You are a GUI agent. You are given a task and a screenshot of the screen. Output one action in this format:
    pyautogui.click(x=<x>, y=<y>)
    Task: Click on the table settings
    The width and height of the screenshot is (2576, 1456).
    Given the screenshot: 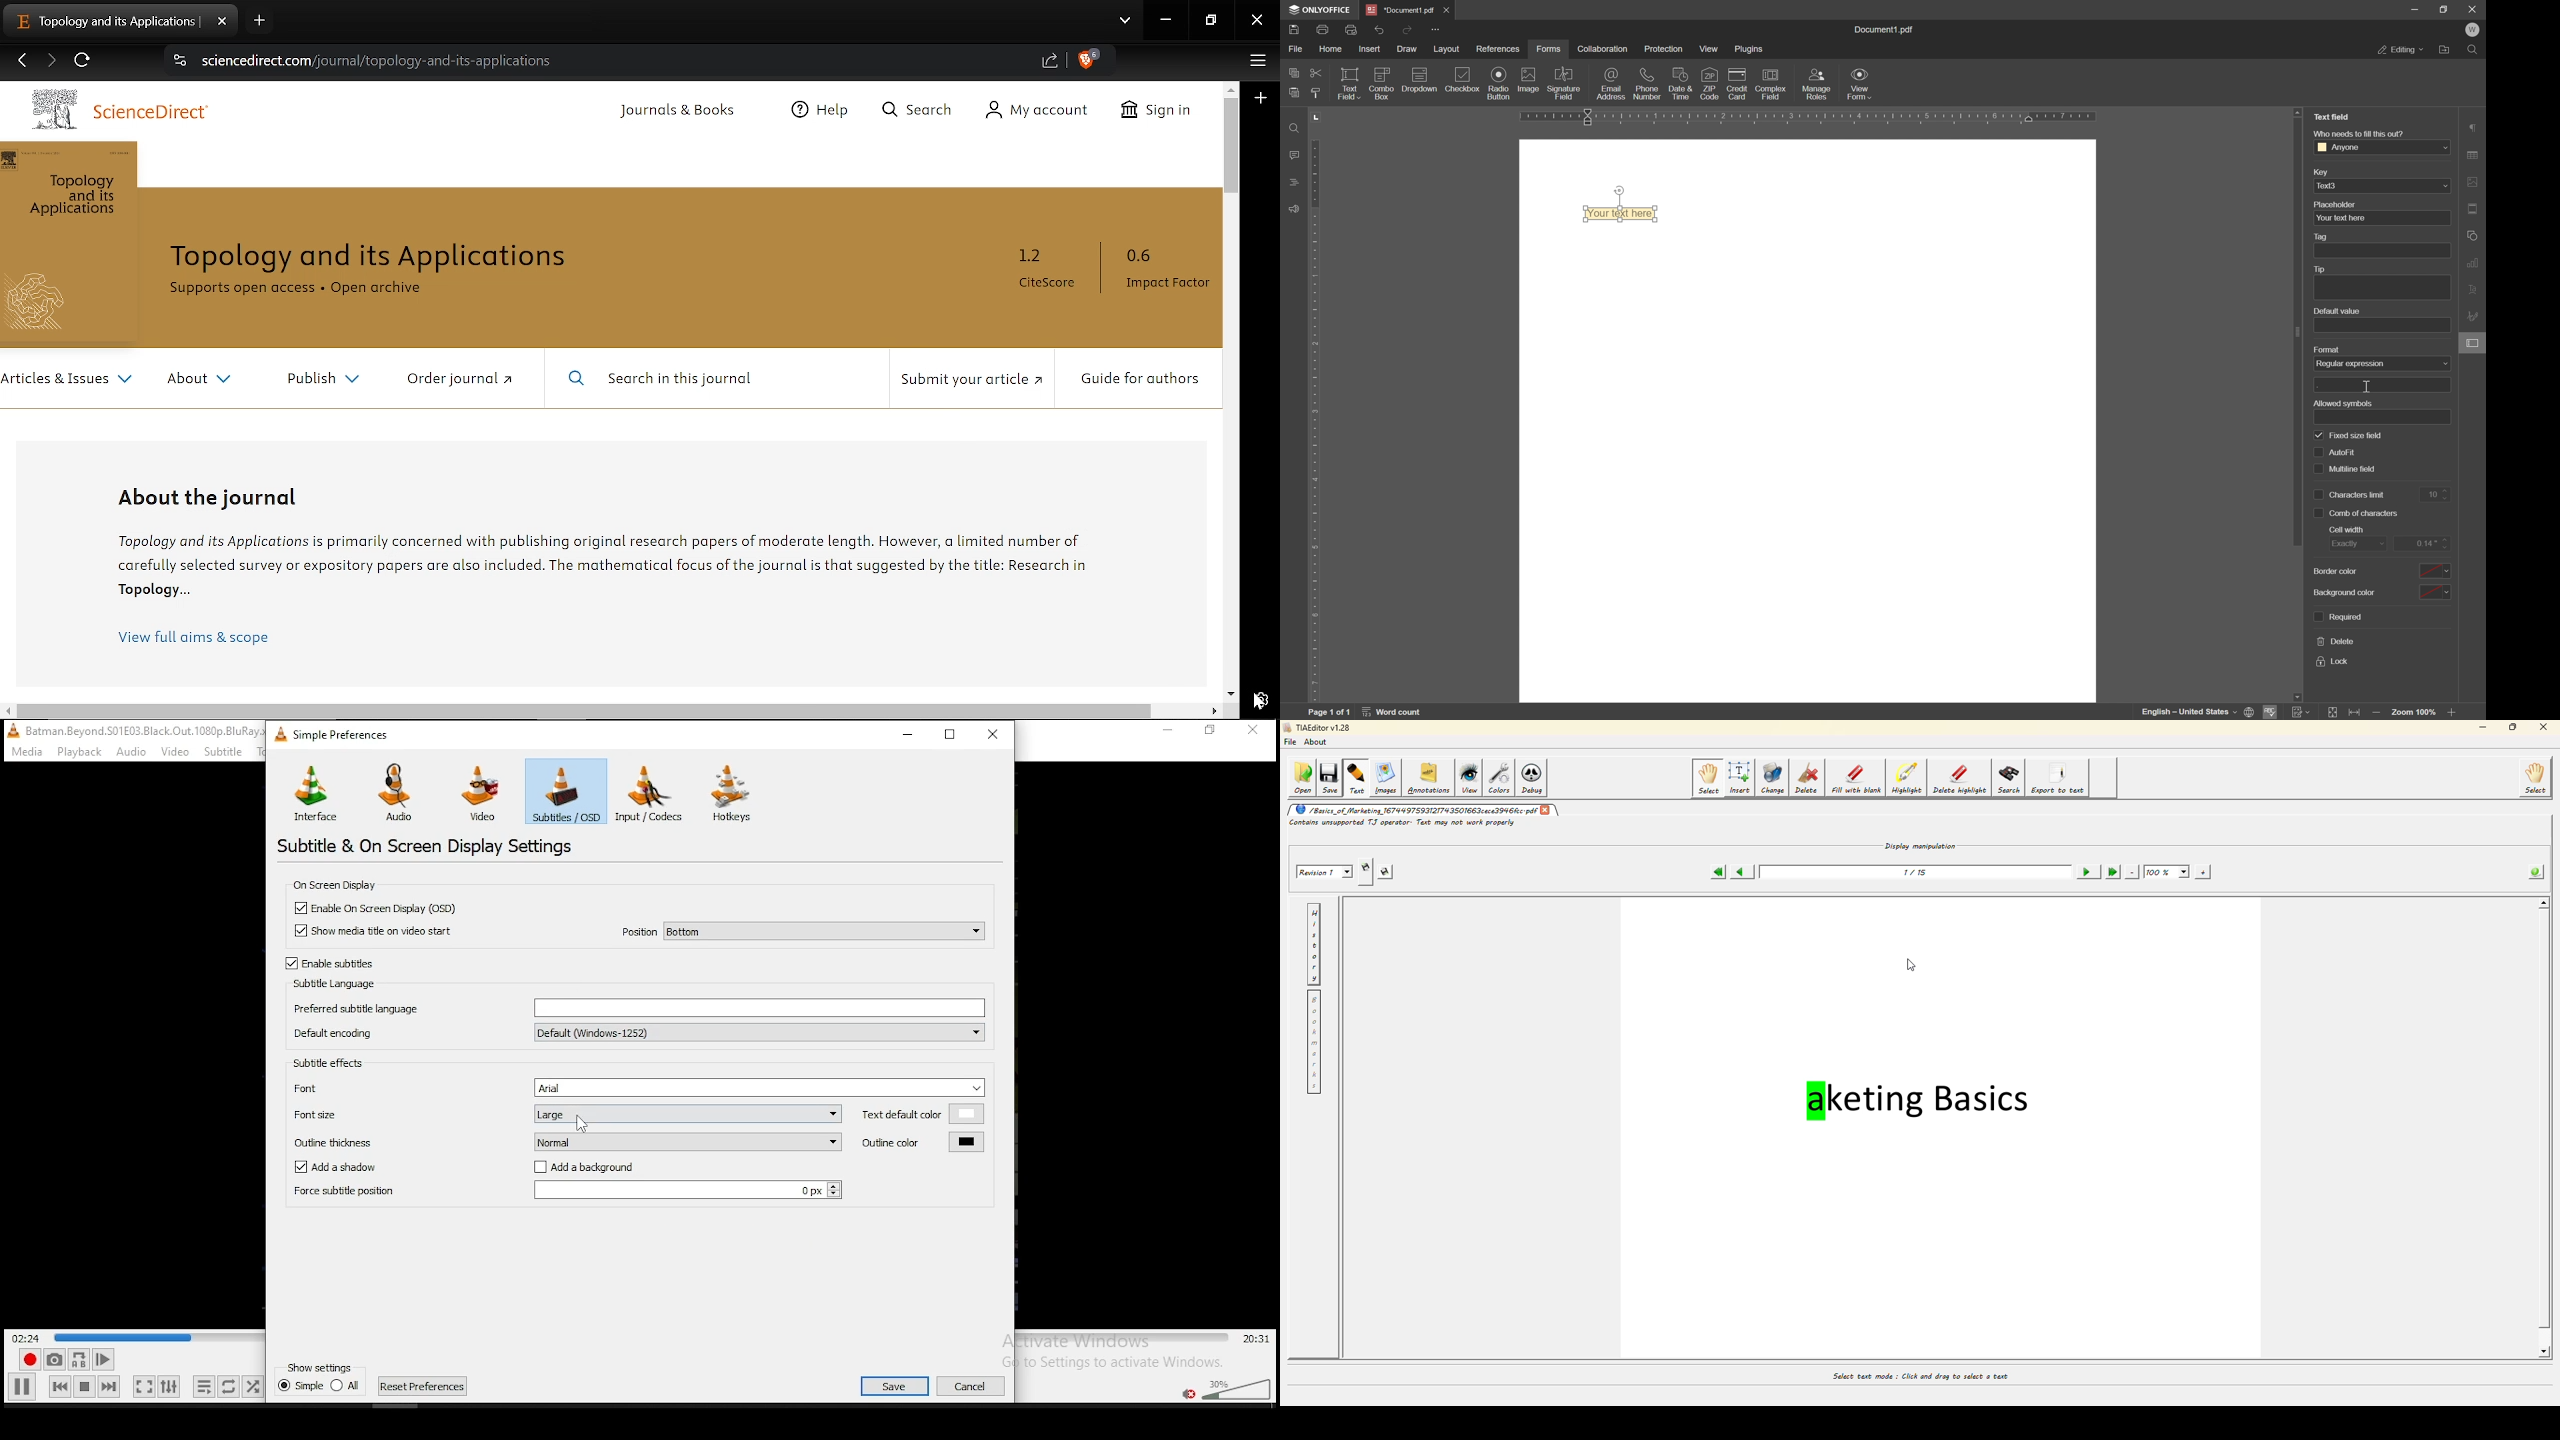 What is the action you would take?
    pyautogui.click(x=2475, y=154)
    